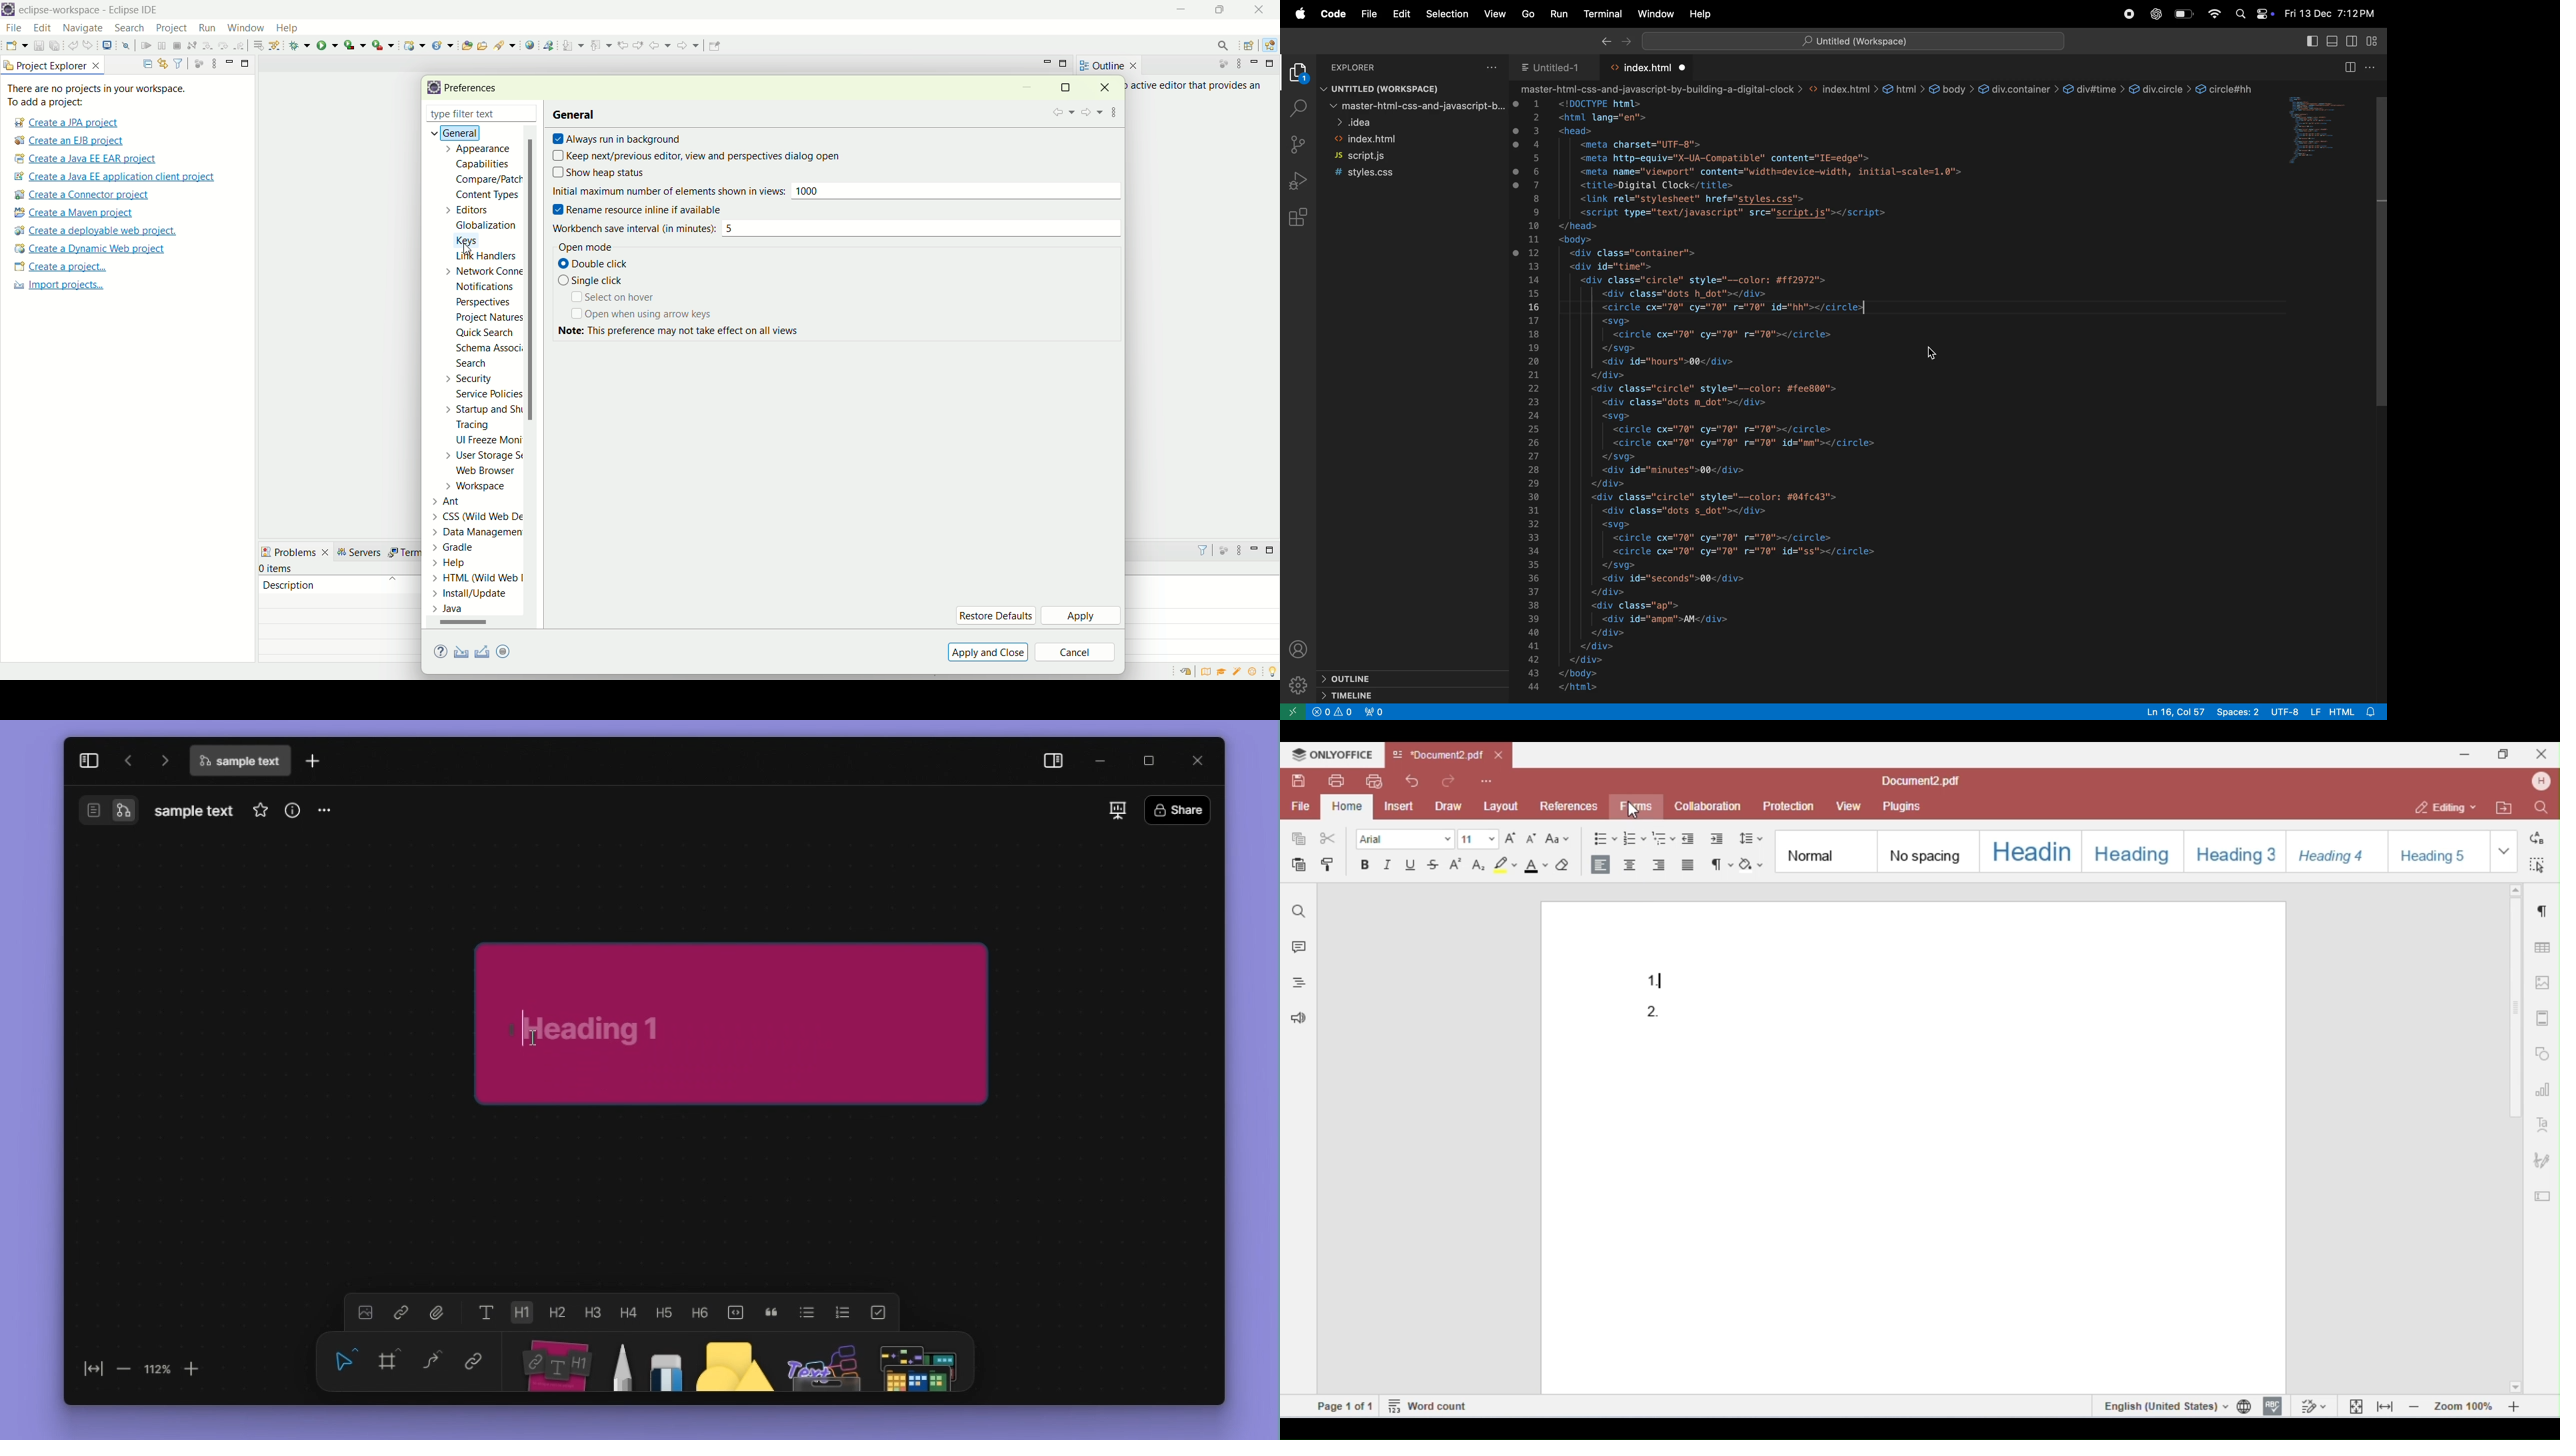  What do you see at coordinates (733, 1023) in the screenshot?
I see `sticky note` at bounding box center [733, 1023].